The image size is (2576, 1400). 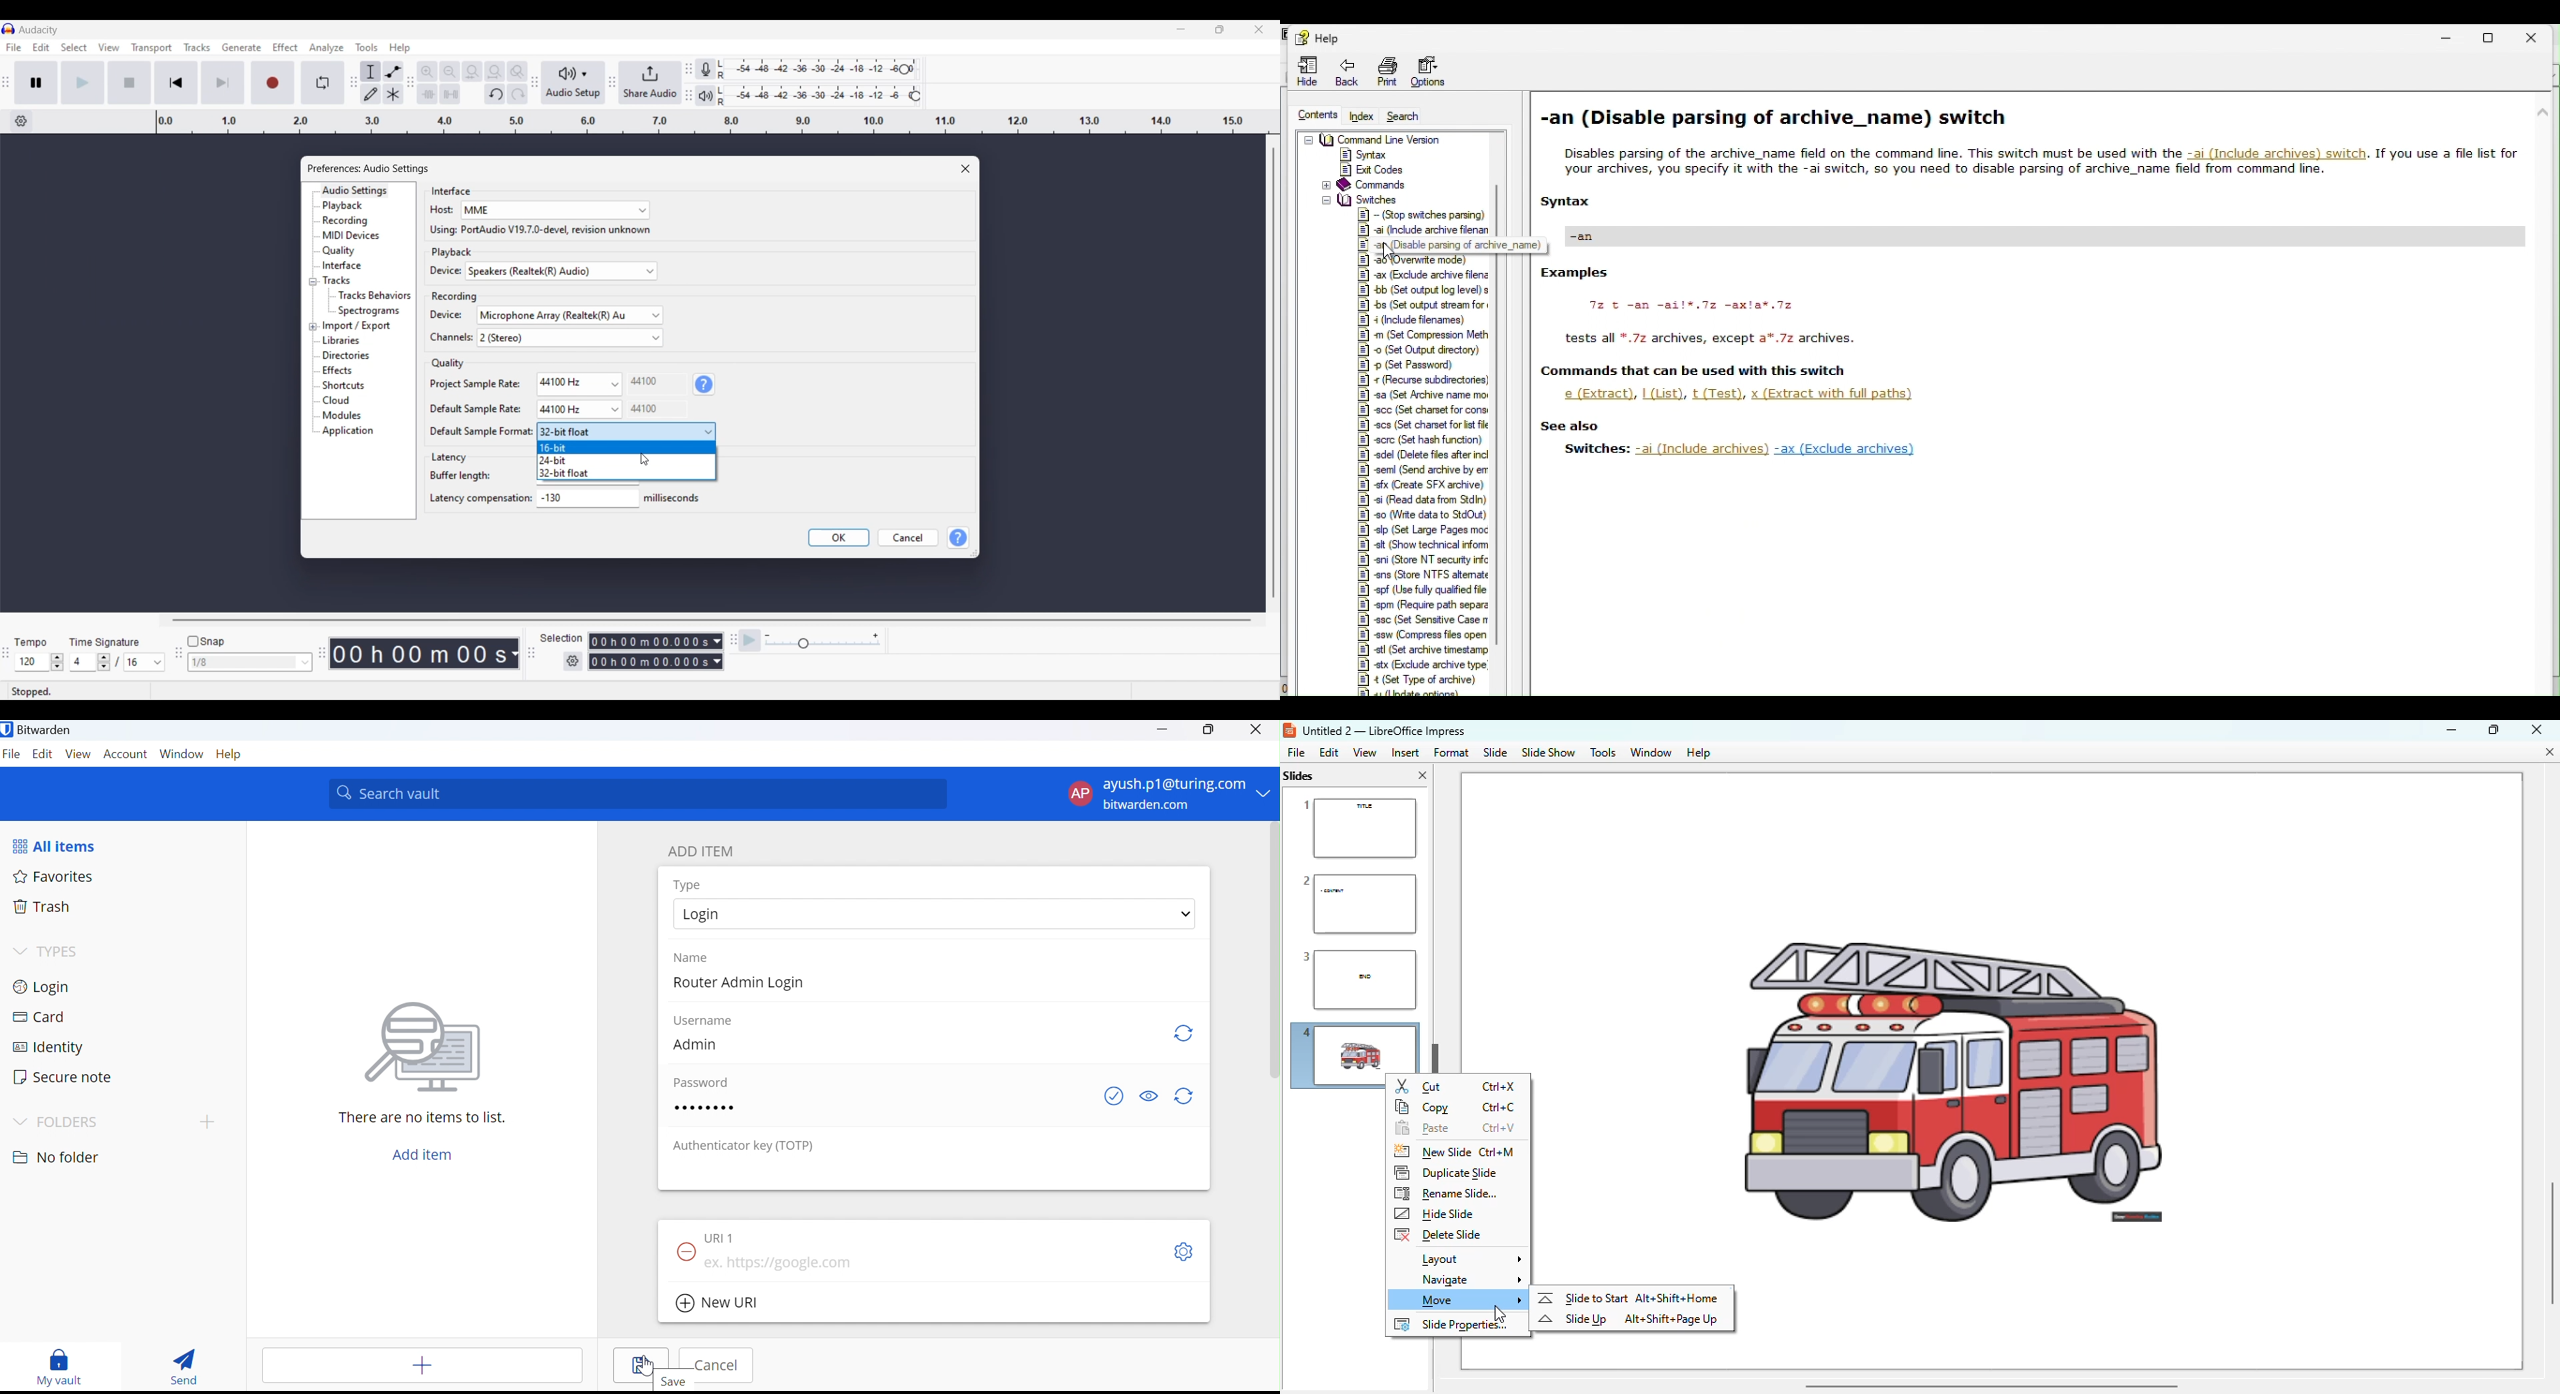 I want to click on cursor, so click(x=1499, y=1314).